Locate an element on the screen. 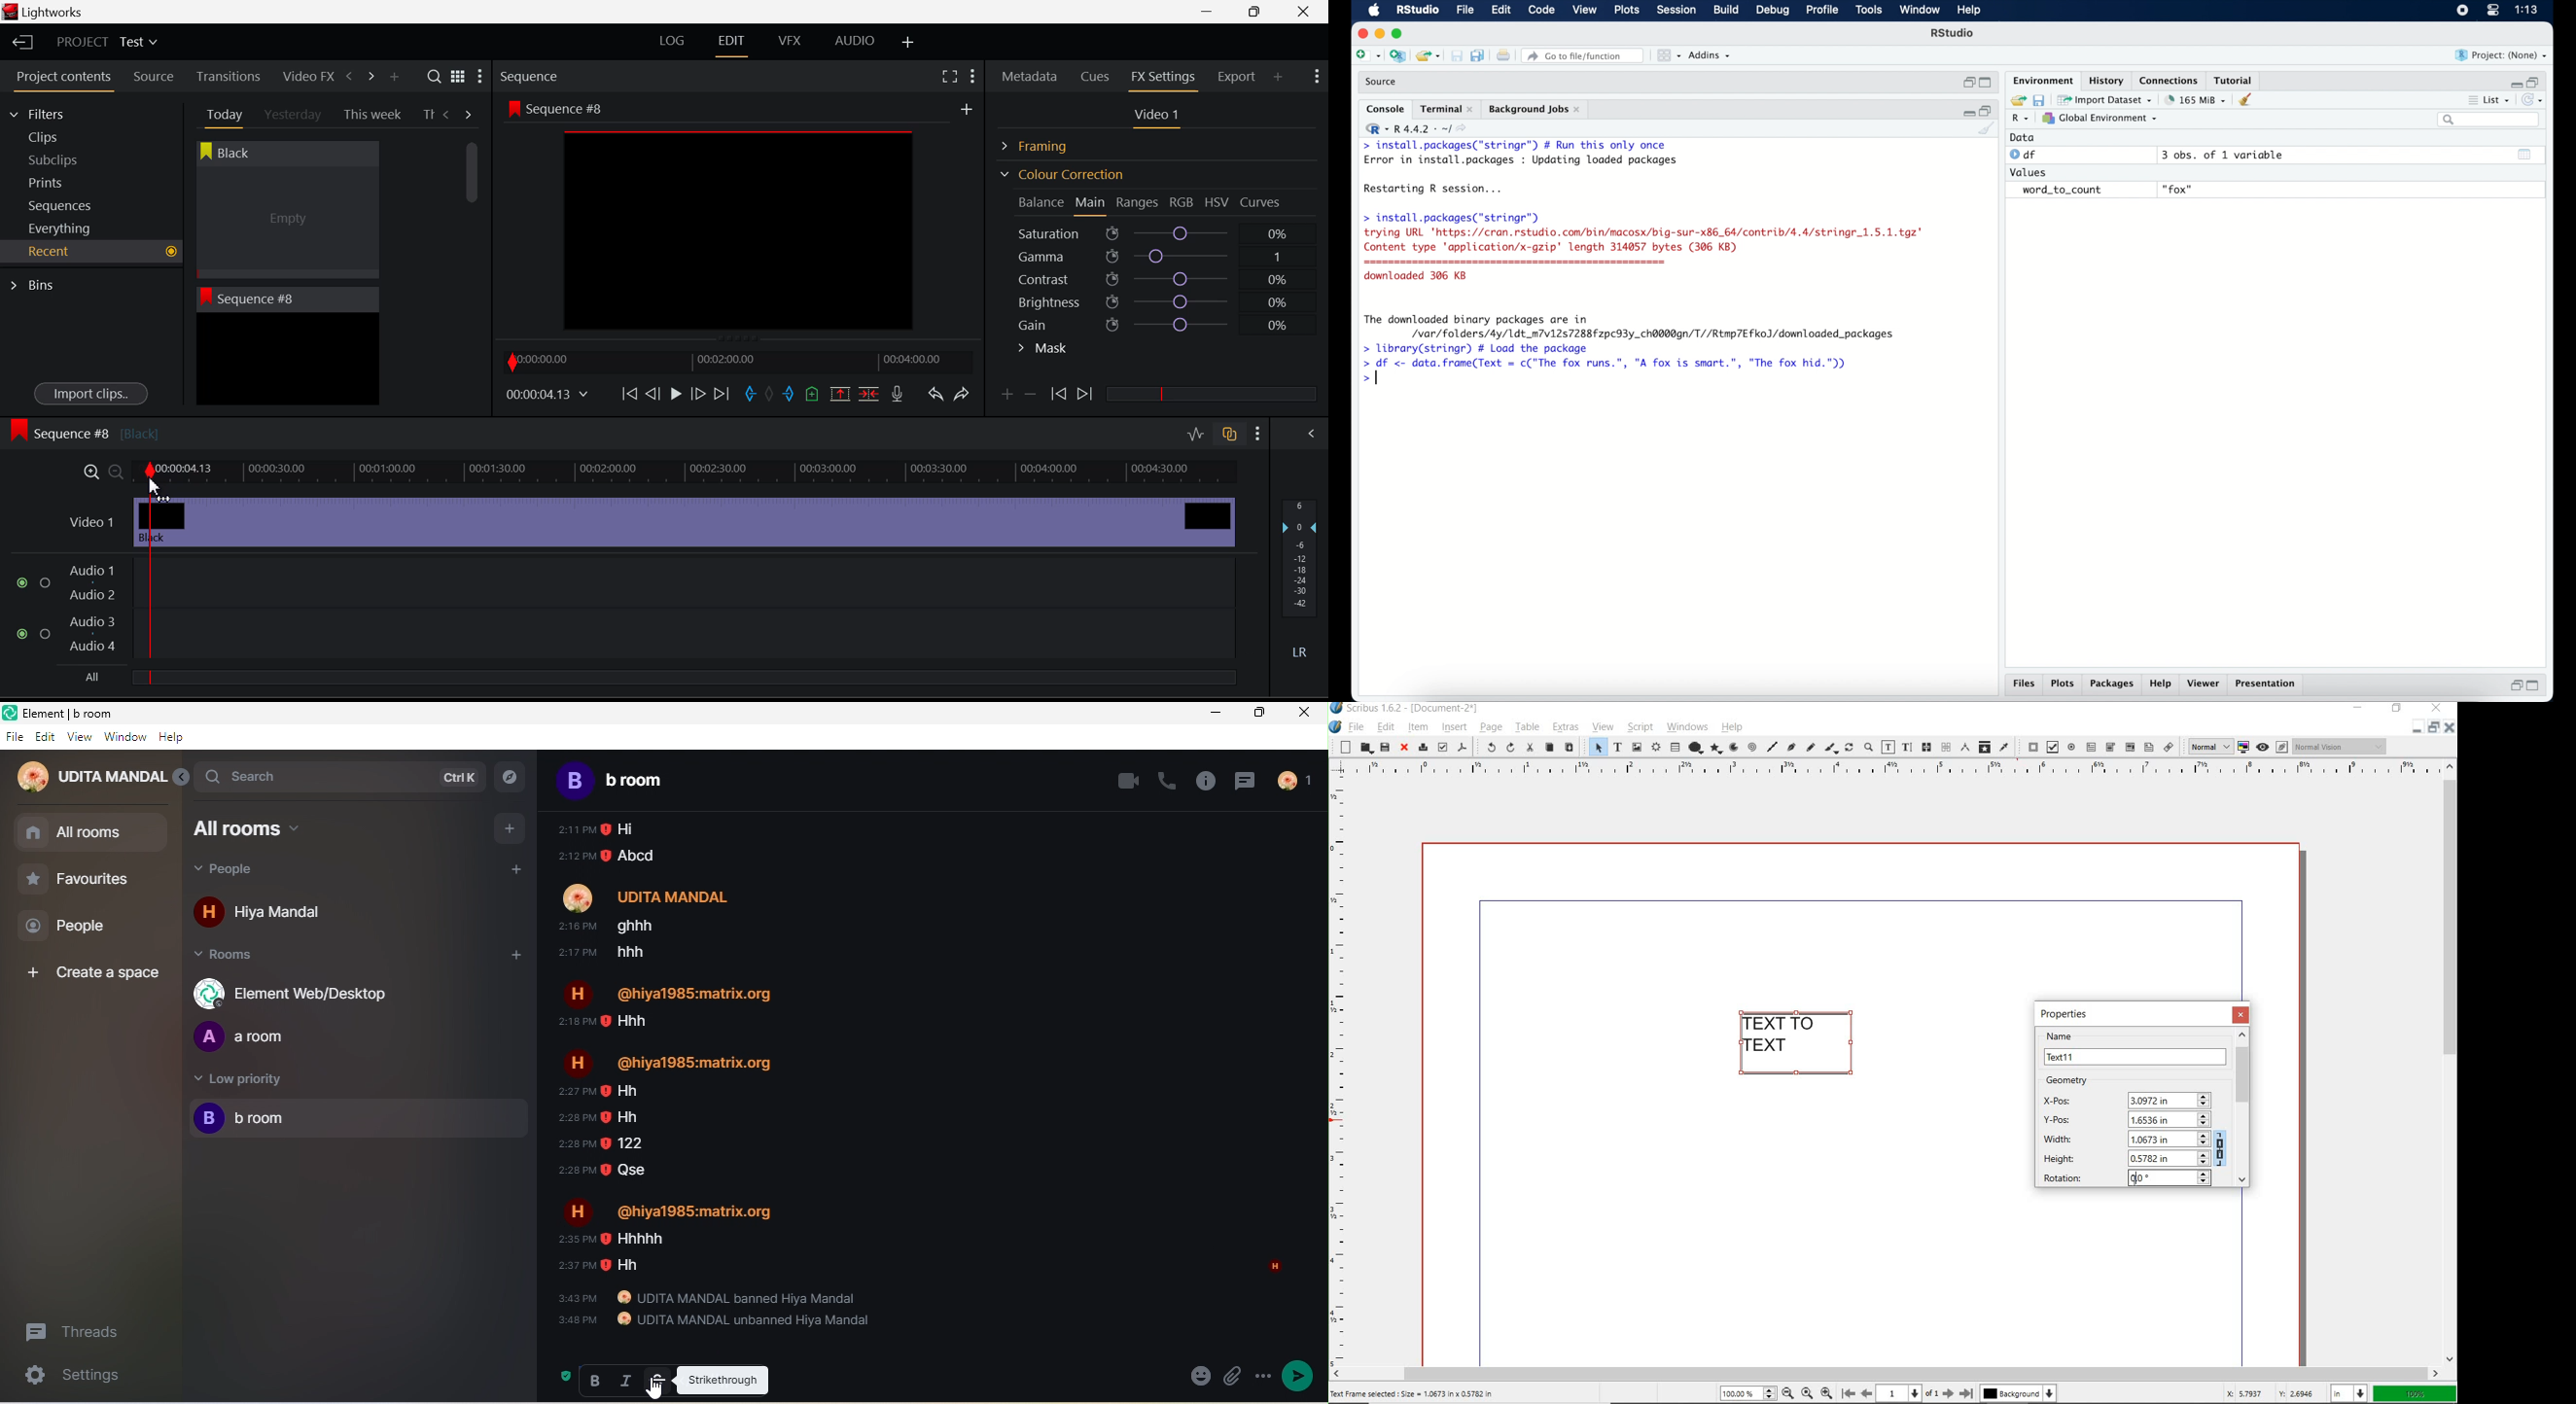 The width and height of the screenshot is (2576, 1428). coordinates is located at coordinates (2265, 1393).